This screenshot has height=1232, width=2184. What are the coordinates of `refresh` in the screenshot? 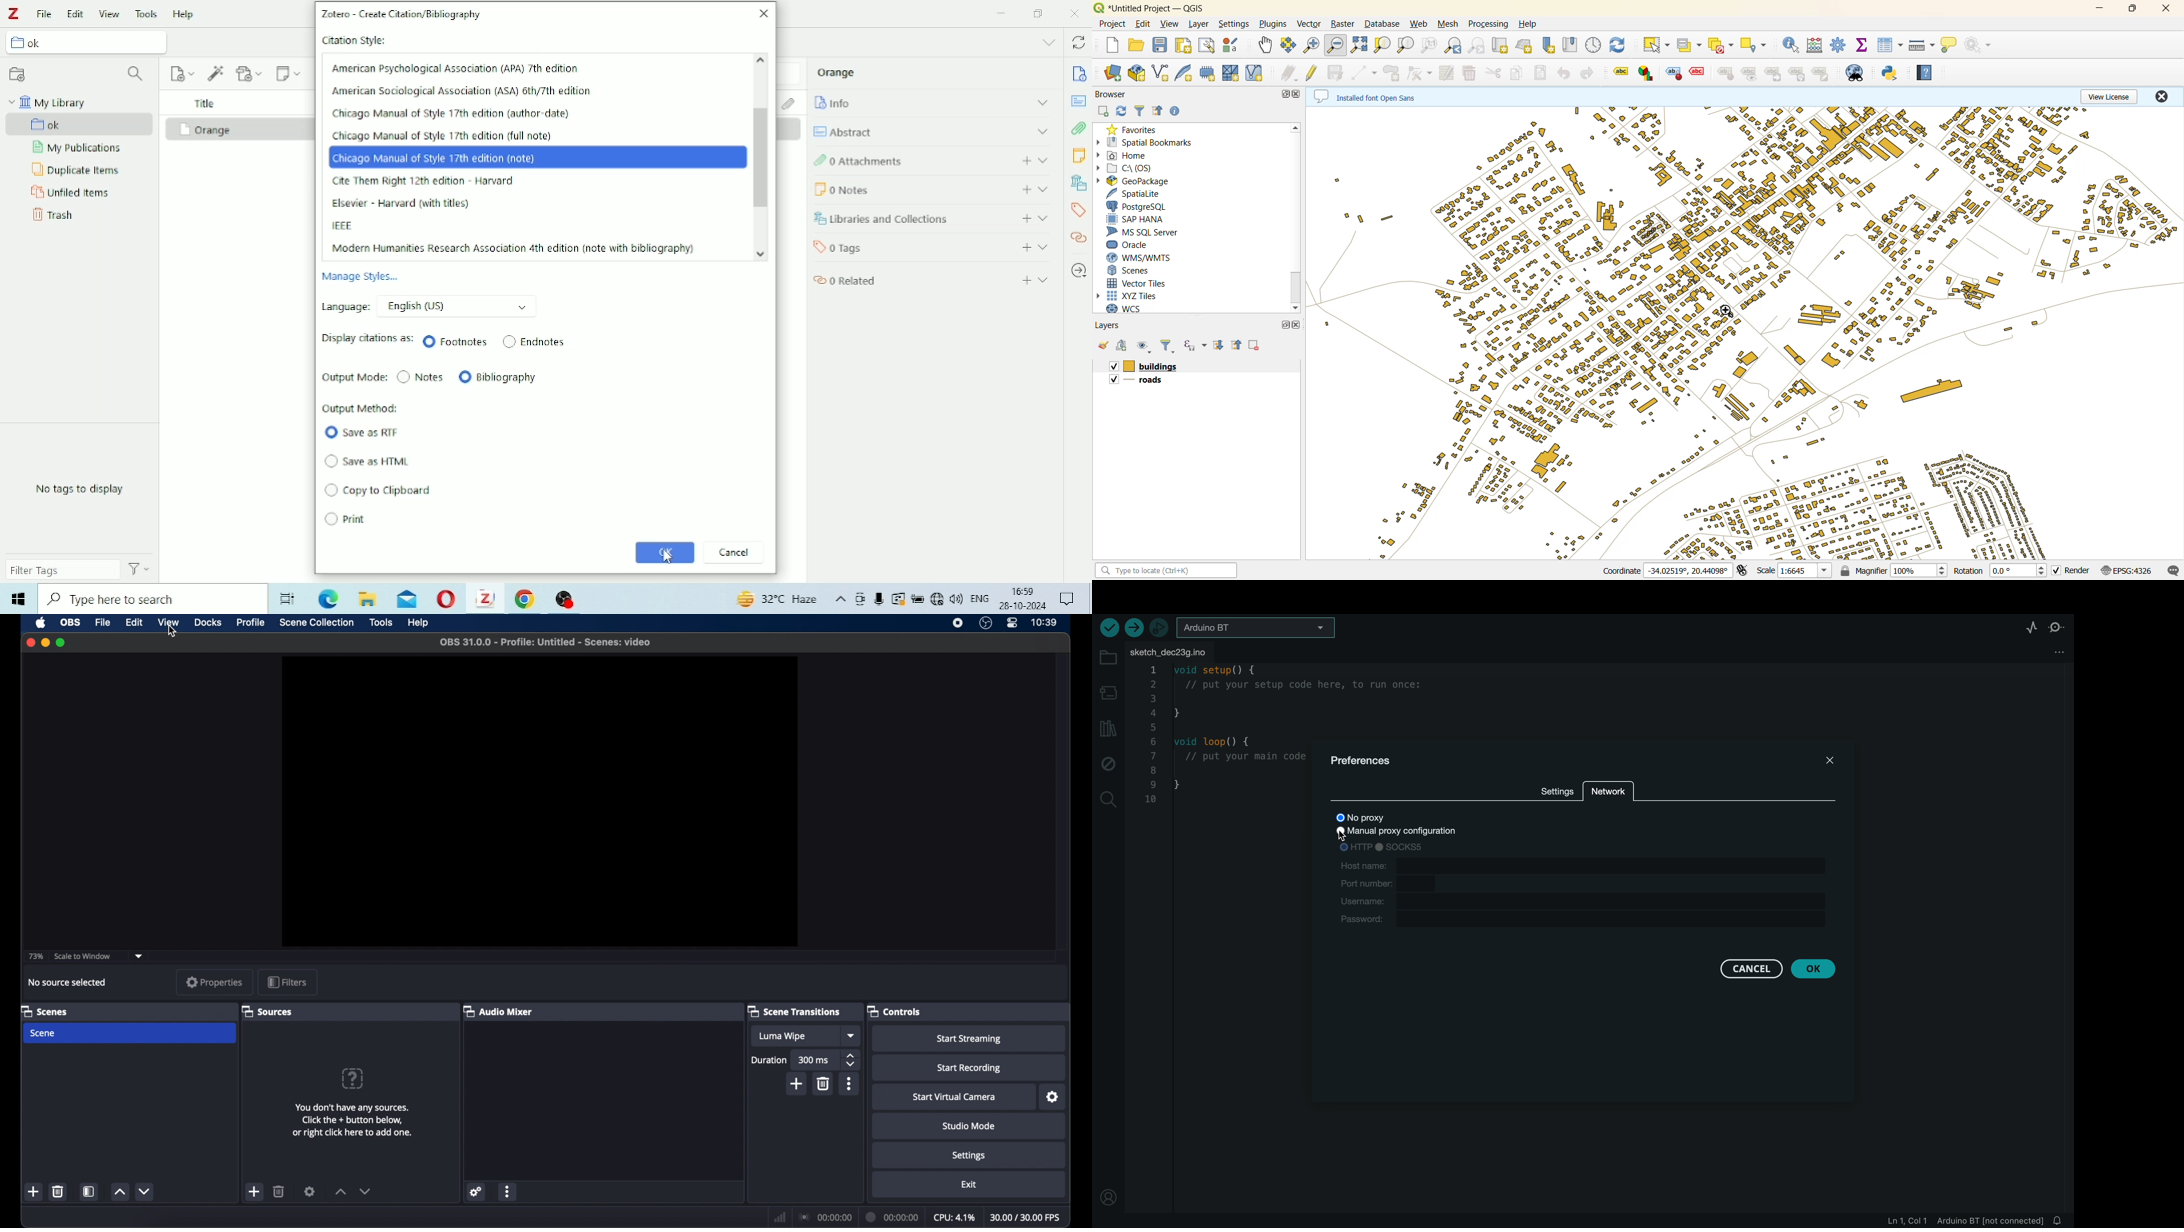 It's located at (1122, 110).